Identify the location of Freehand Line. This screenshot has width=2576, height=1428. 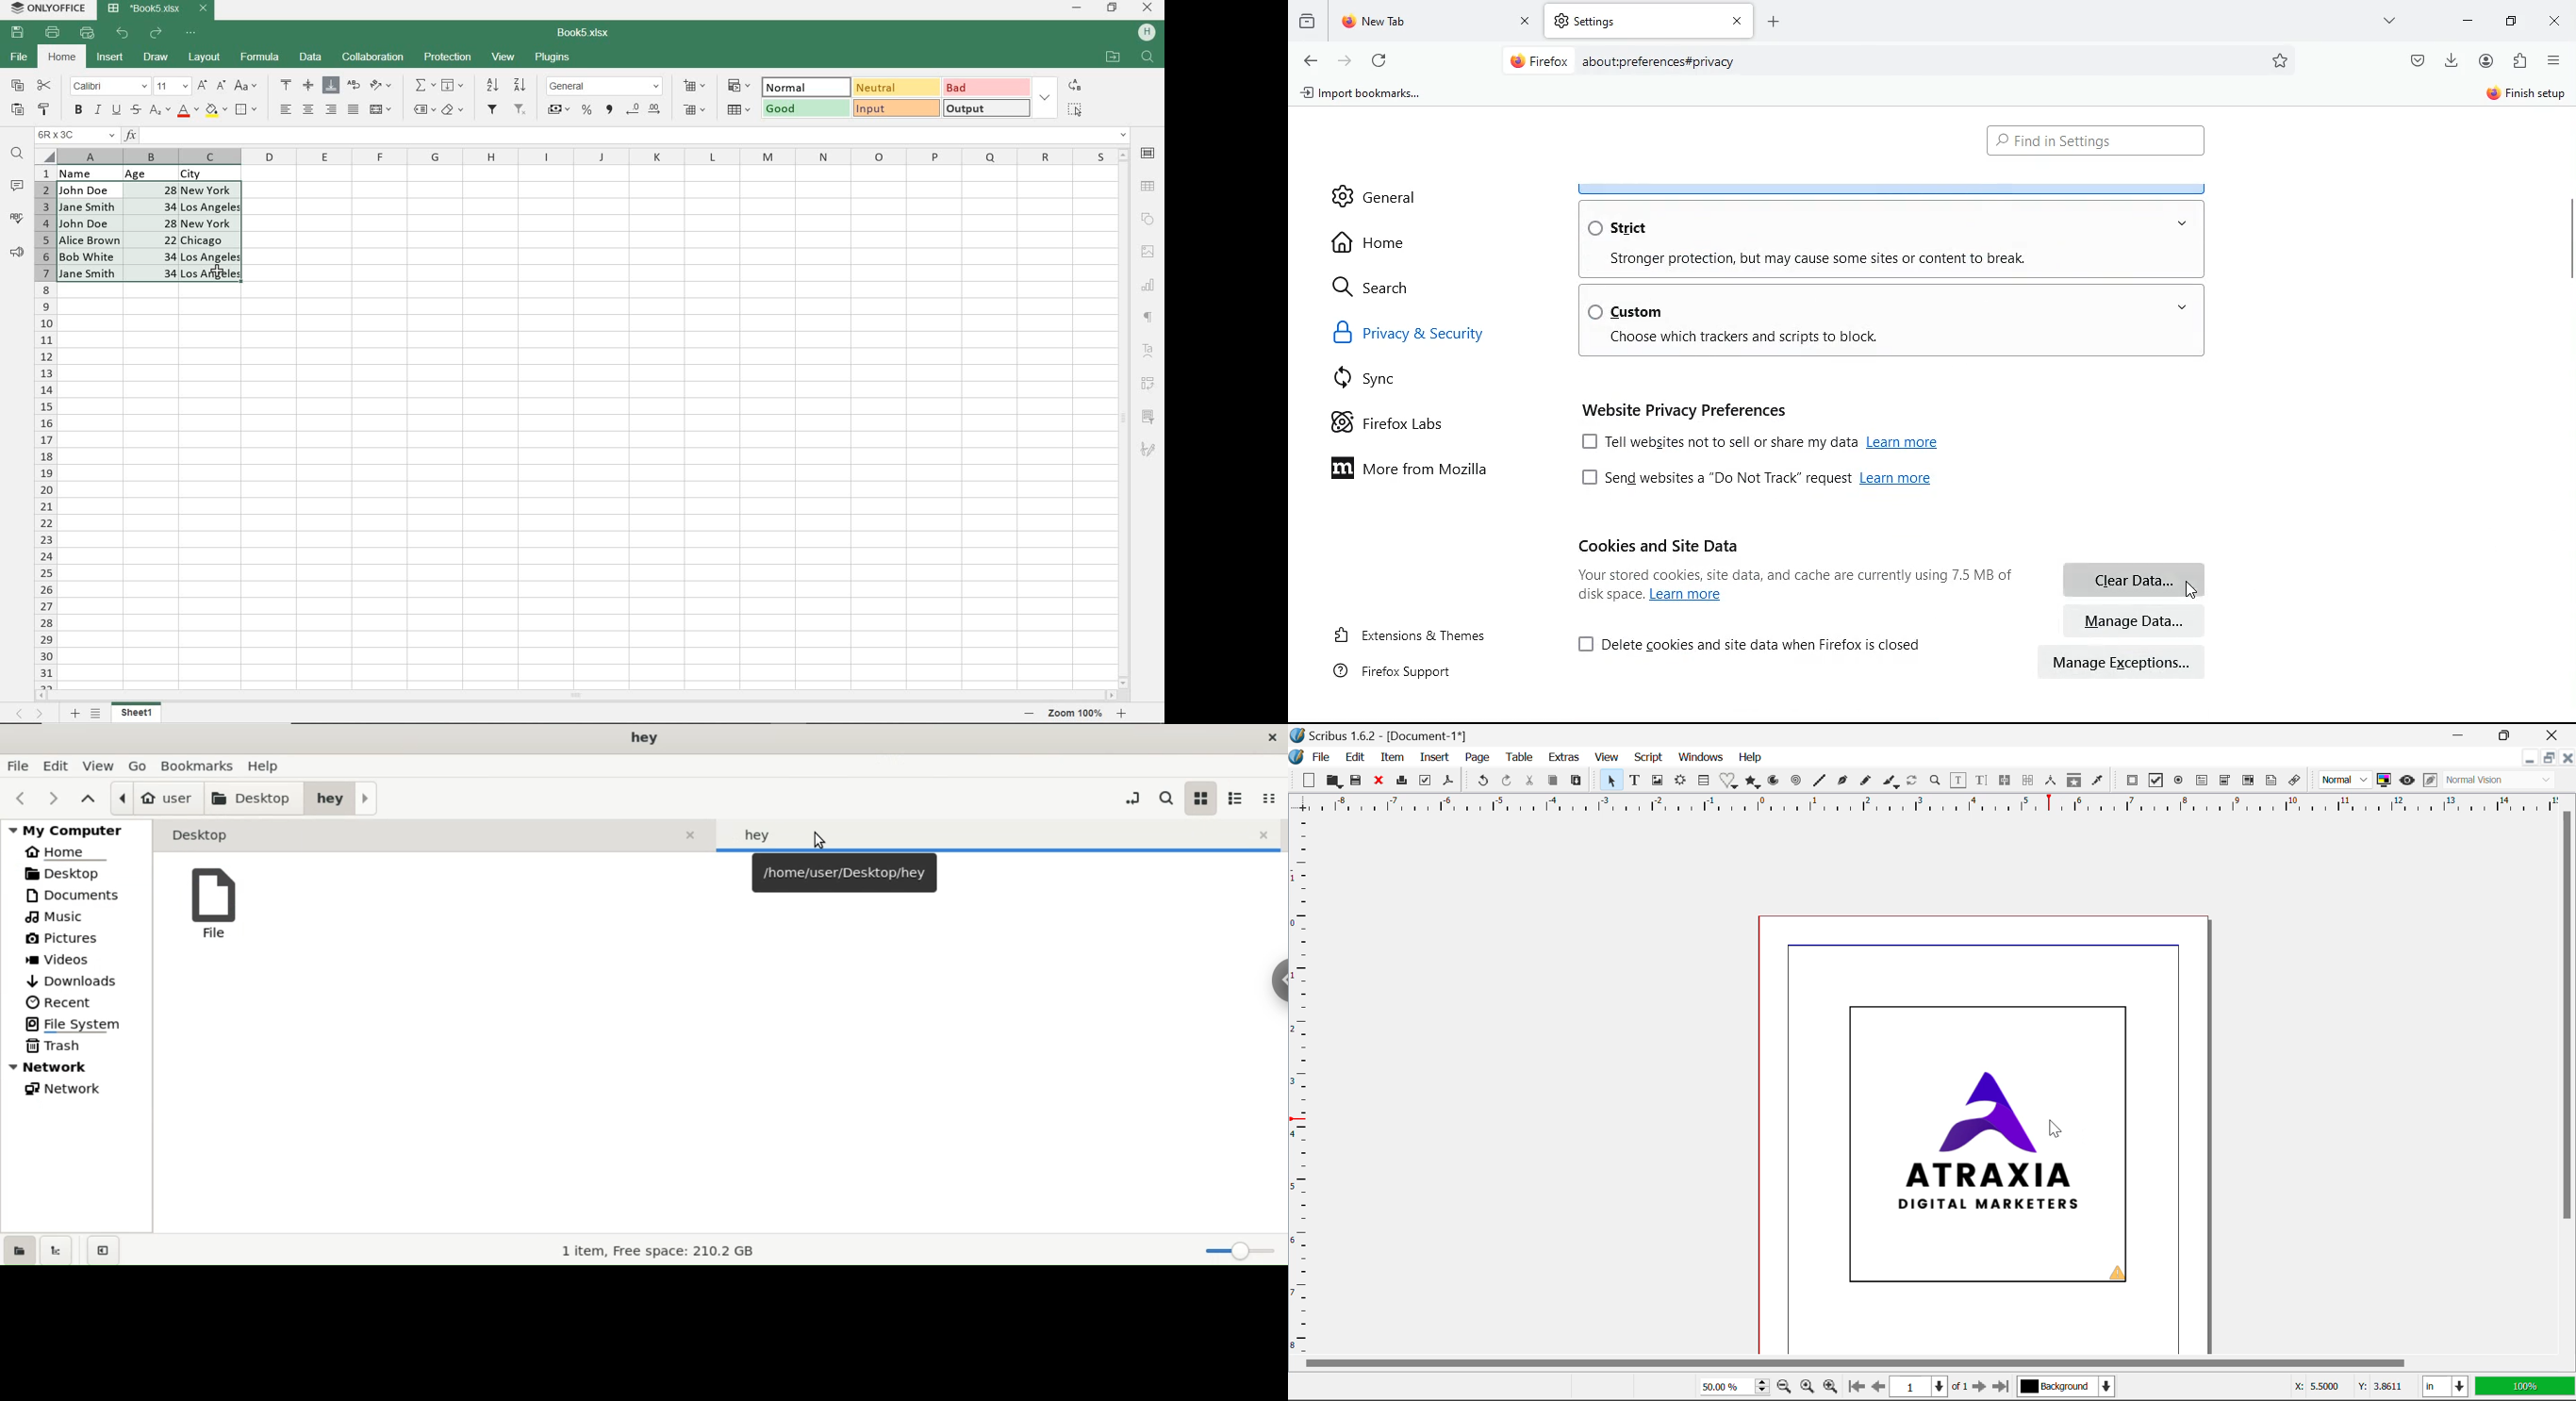
(1868, 784).